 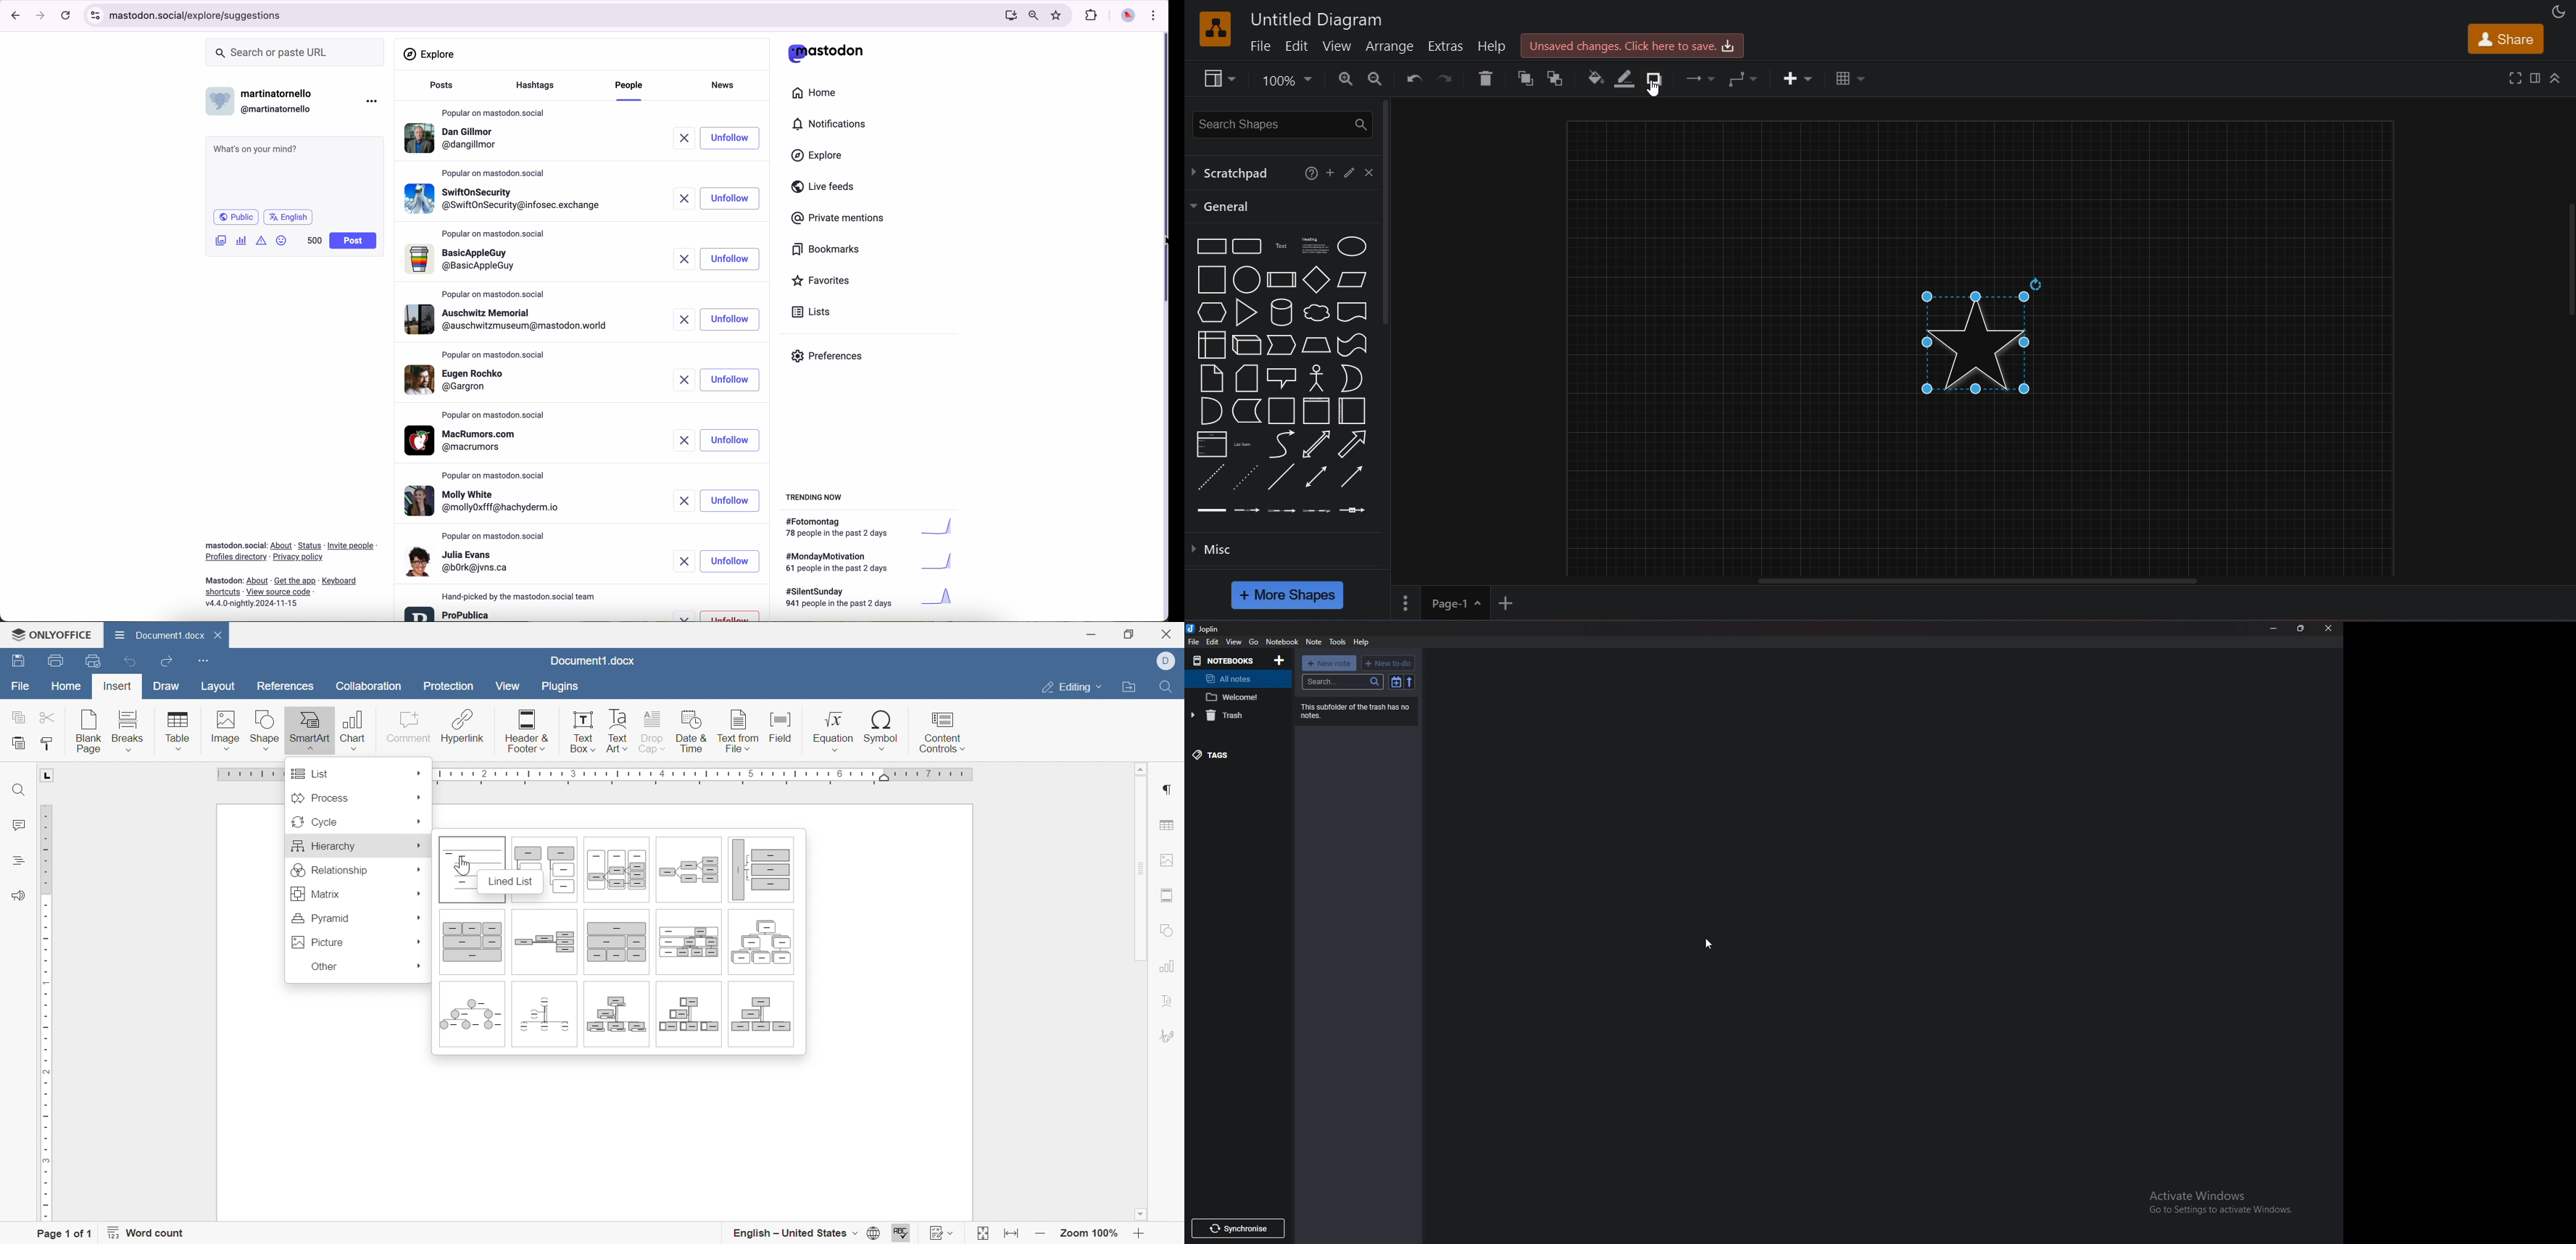 What do you see at coordinates (421, 822) in the screenshot?
I see `More` at bounding box center [421, 822].